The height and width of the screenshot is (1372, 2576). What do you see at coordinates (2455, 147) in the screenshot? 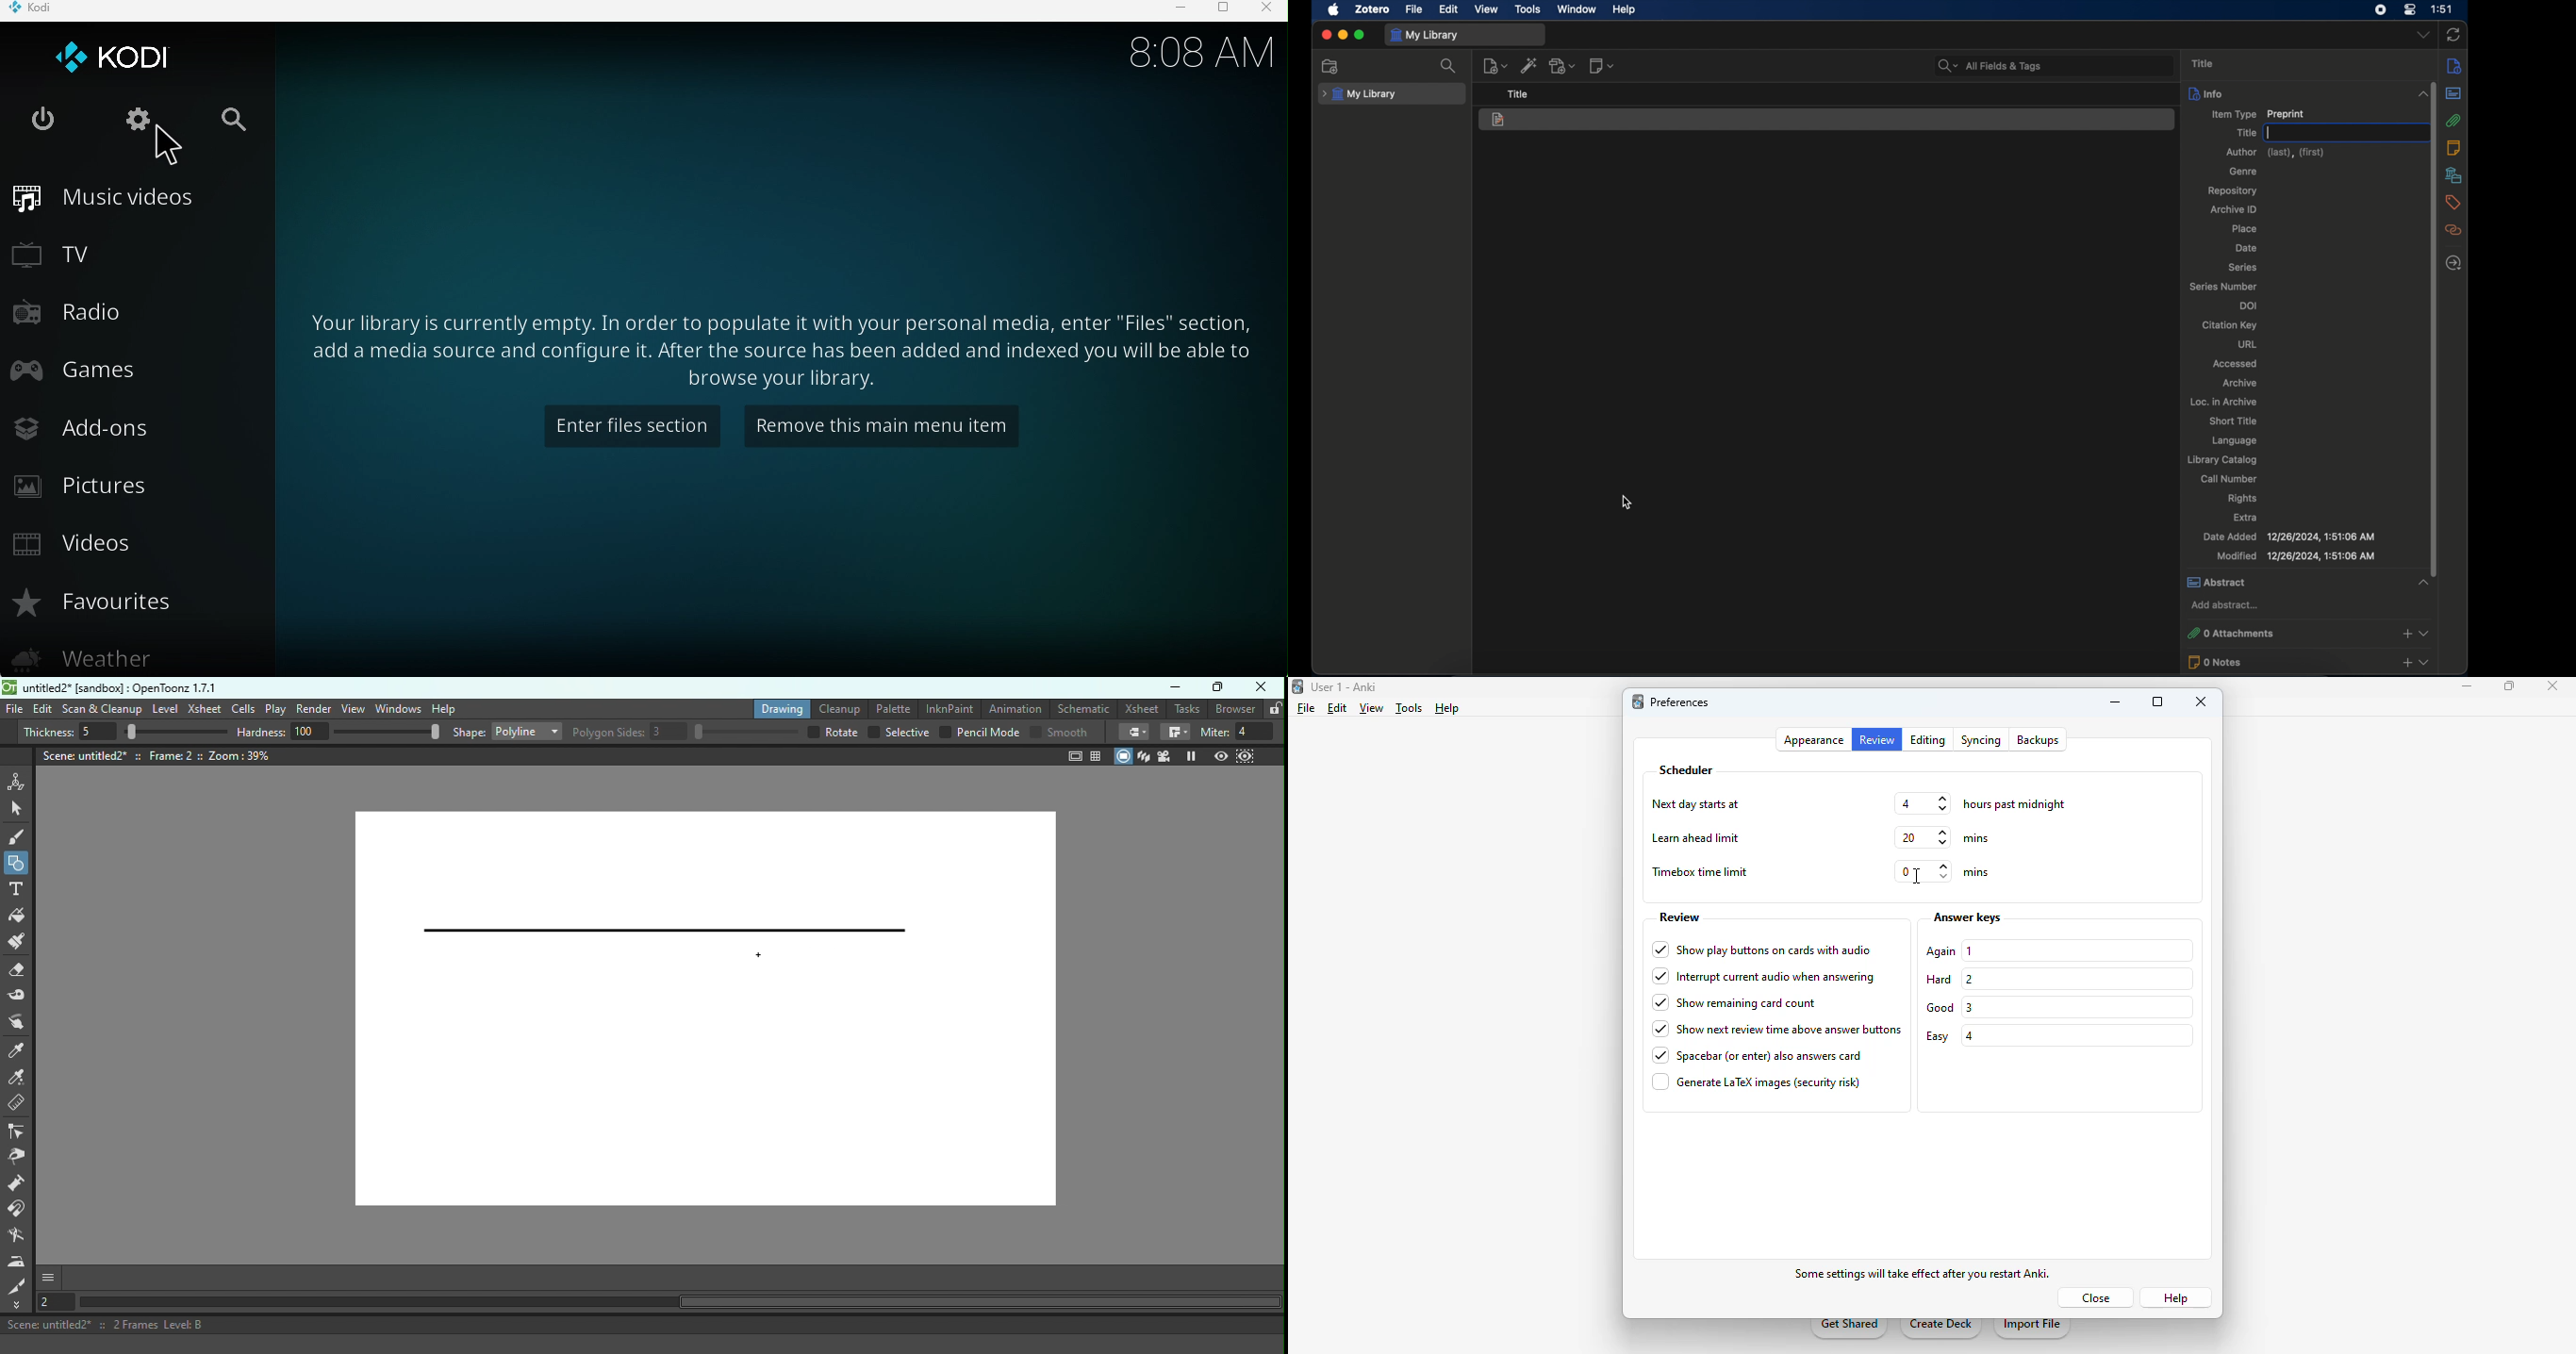
I see `notes` at bounding box center [2455, 147].